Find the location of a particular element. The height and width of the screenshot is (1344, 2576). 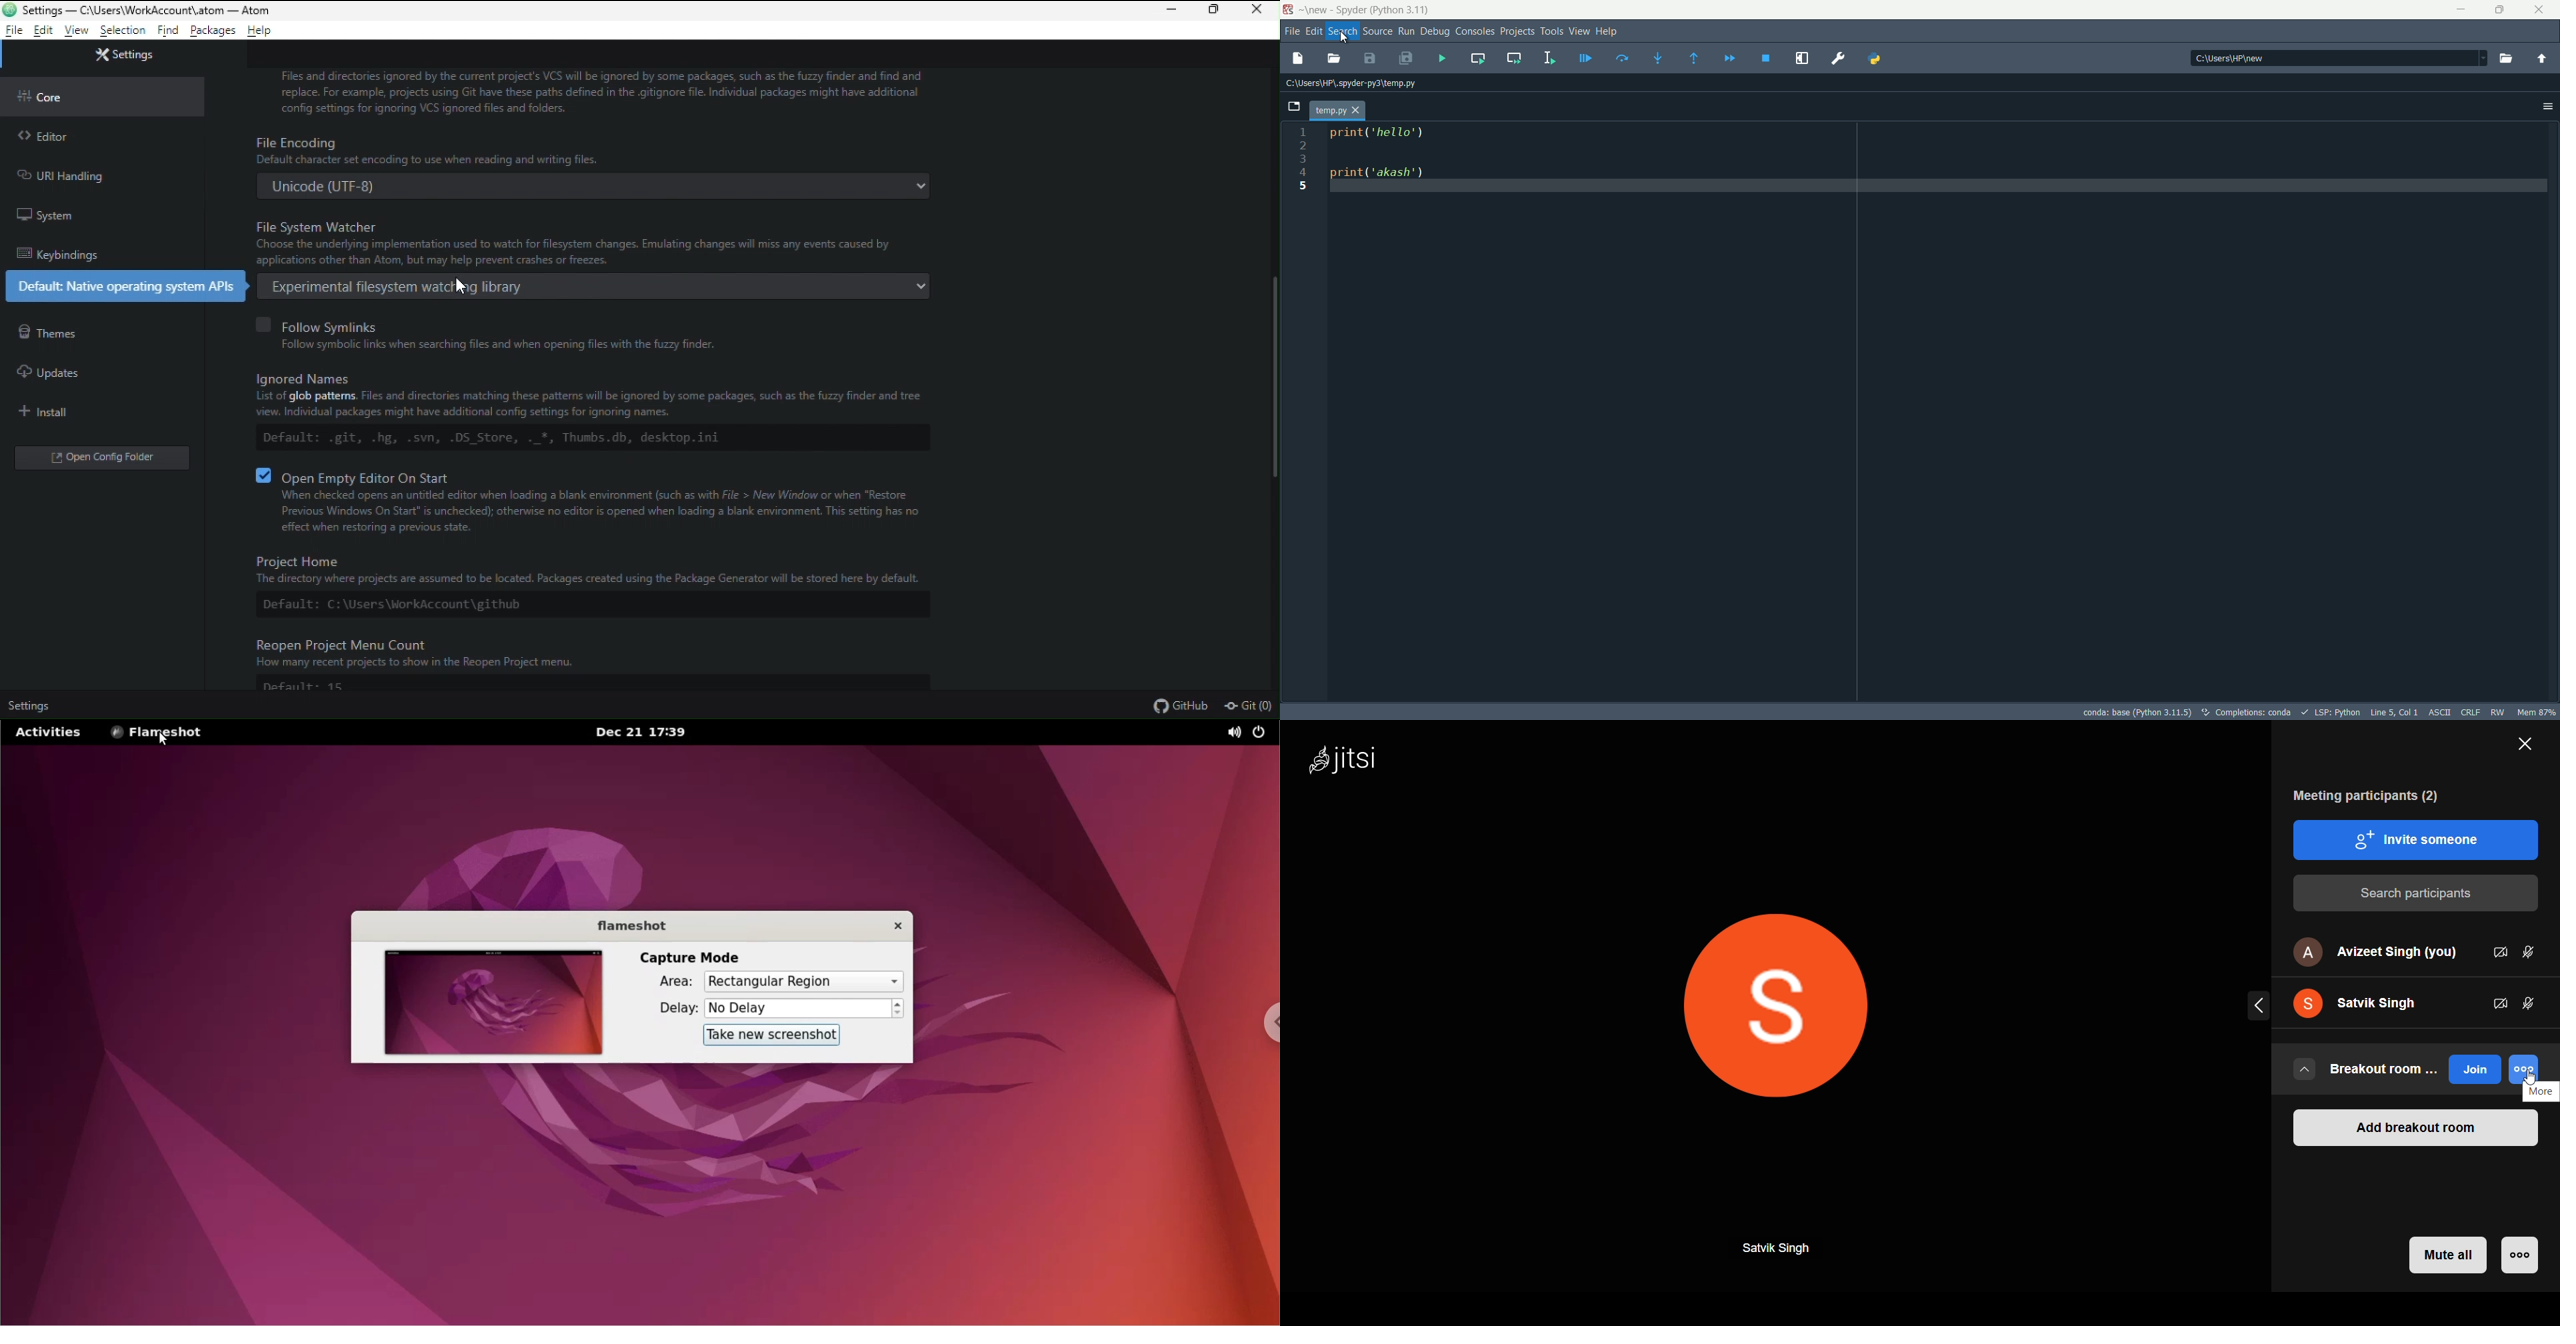

LSP:Python is located at coordinates (2333, 712).